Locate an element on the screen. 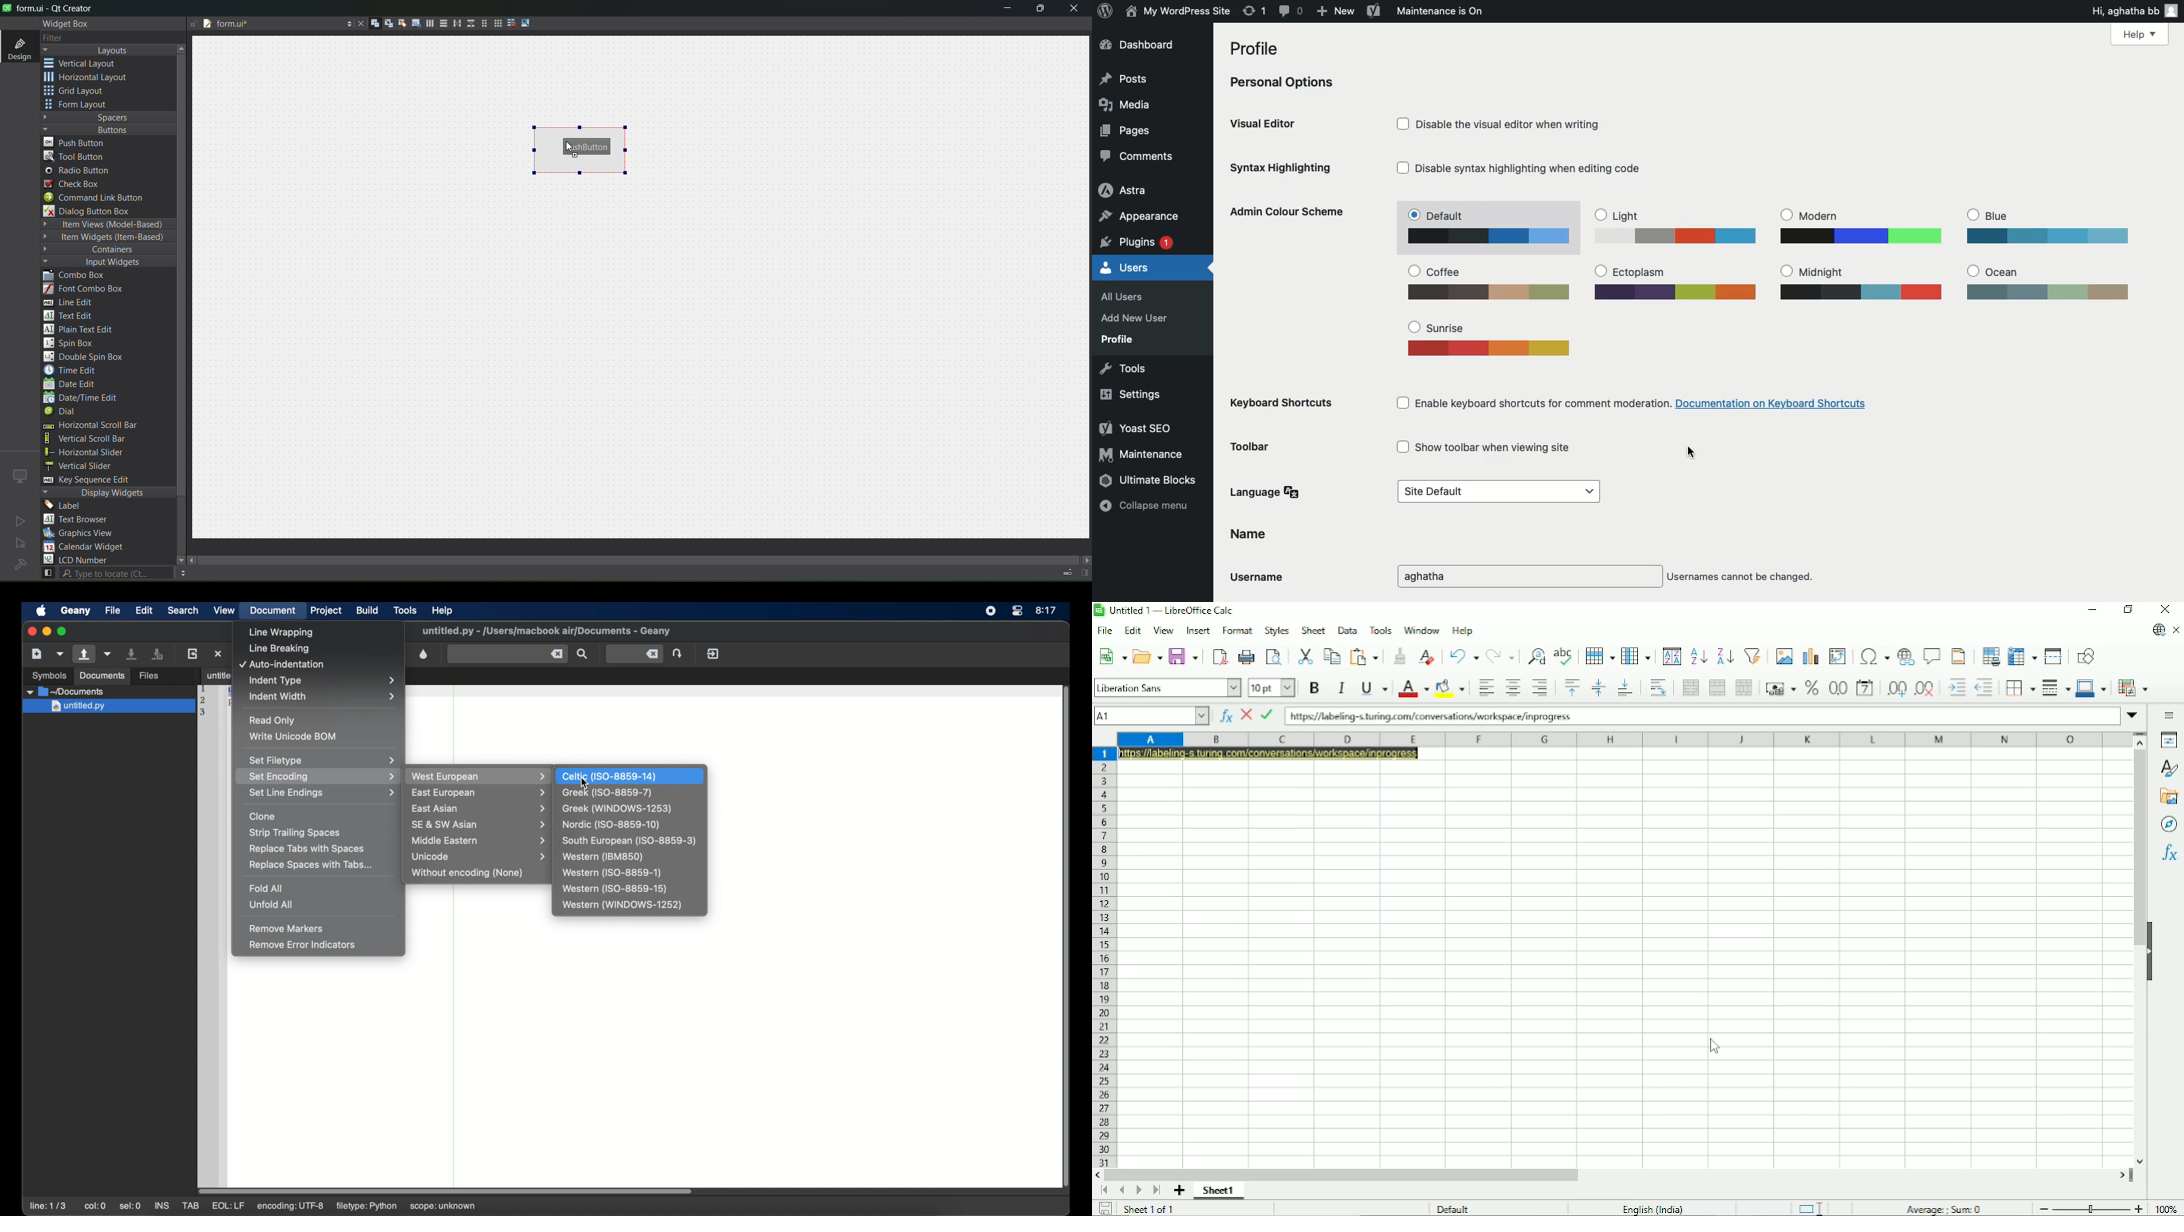 The height and width of the screenshot is (1232, 2184). Align center is located at coordinates (1511, 687).